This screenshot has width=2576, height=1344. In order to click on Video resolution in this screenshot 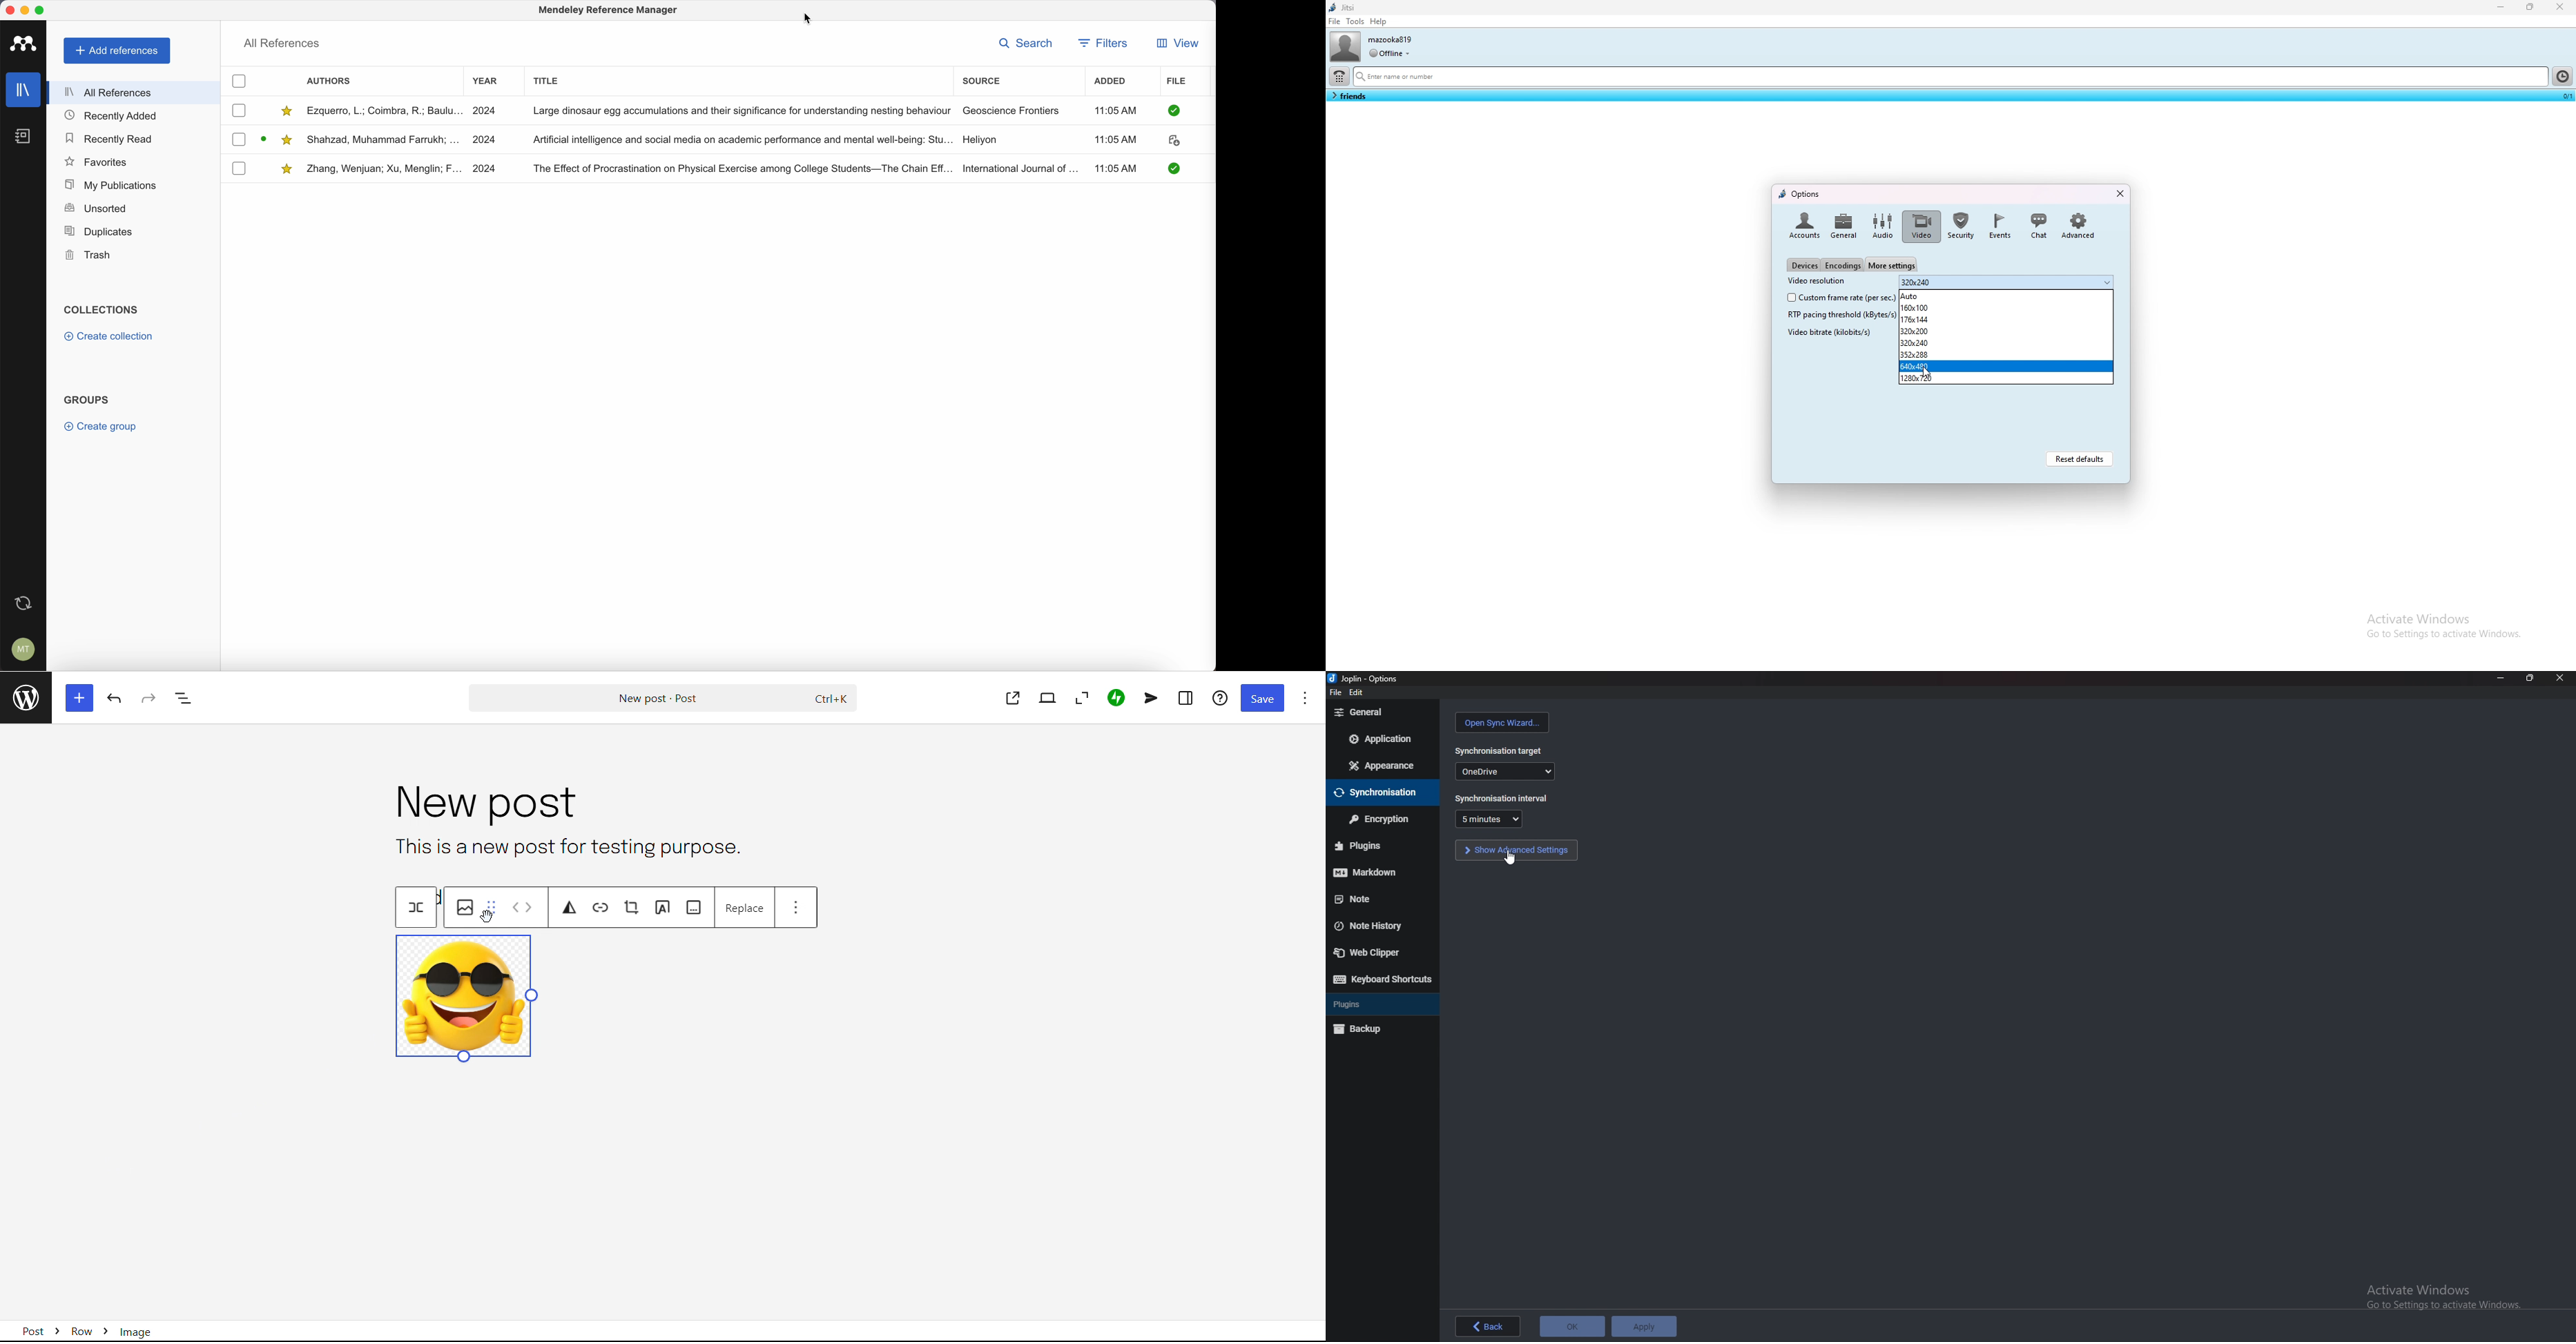, I will do `click(1816, 281)`.